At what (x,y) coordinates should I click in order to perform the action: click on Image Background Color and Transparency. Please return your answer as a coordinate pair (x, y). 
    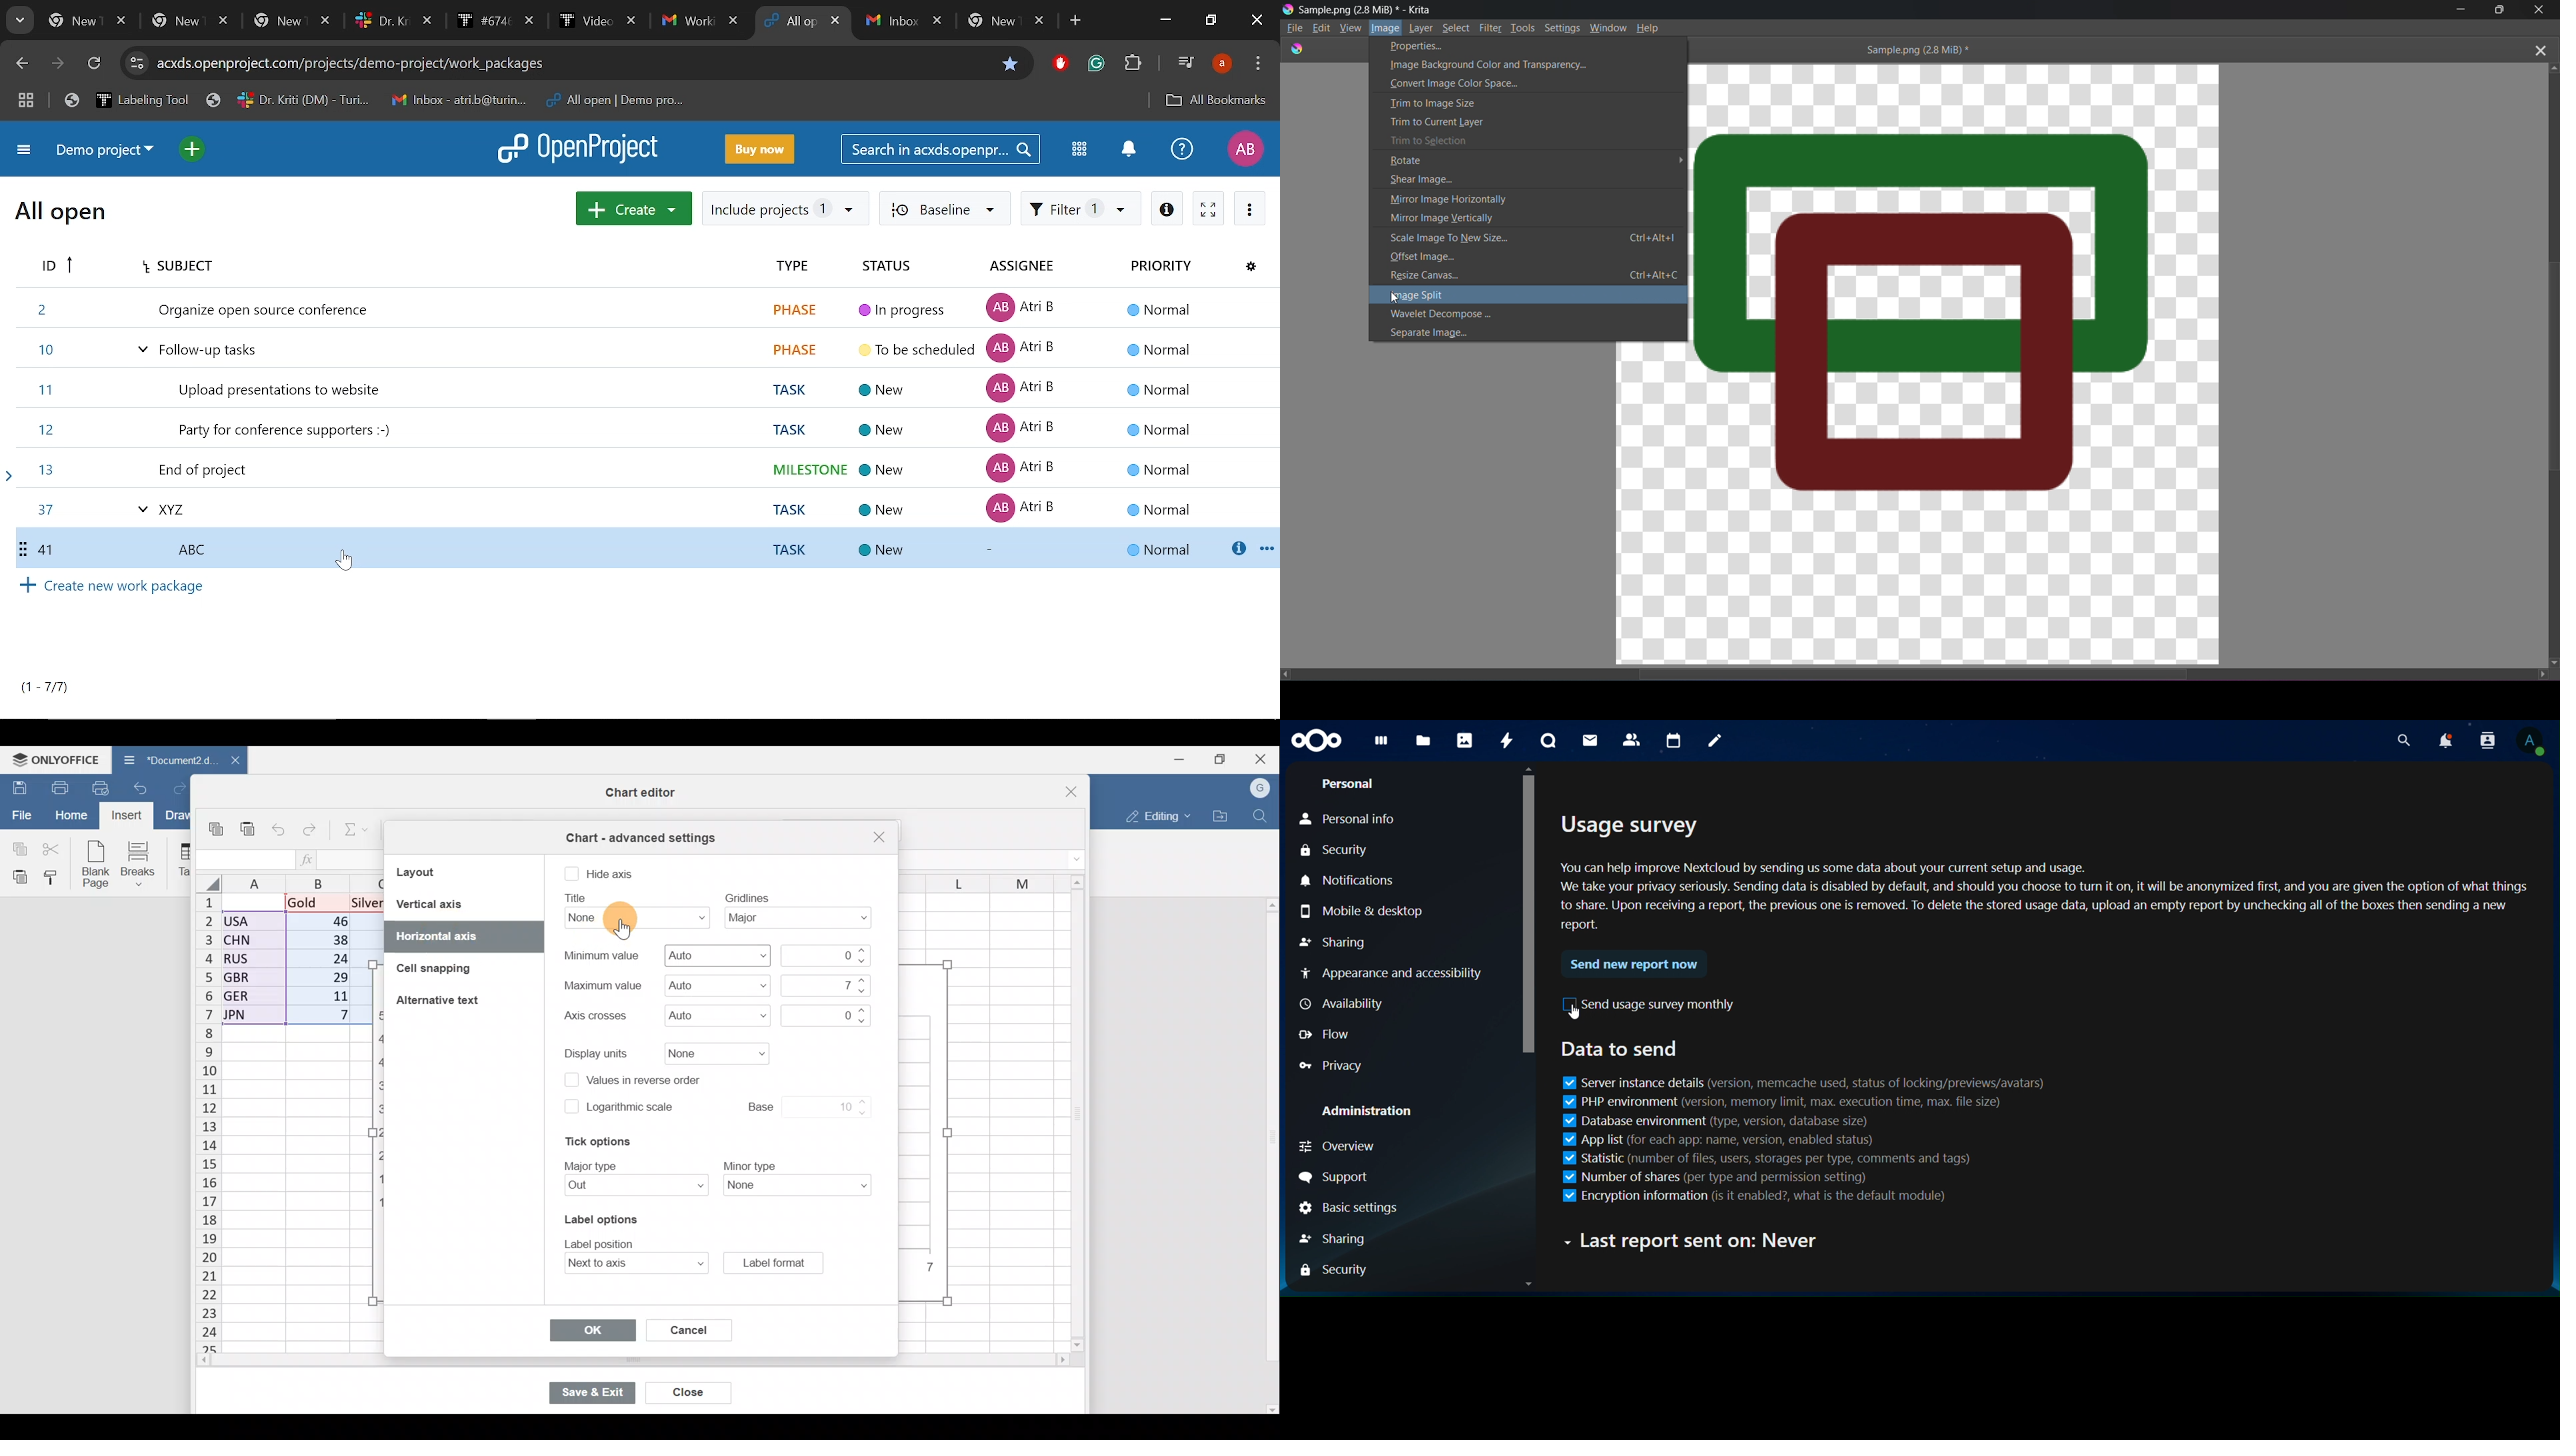
    Looking at the image, I should click on (1530, 65).